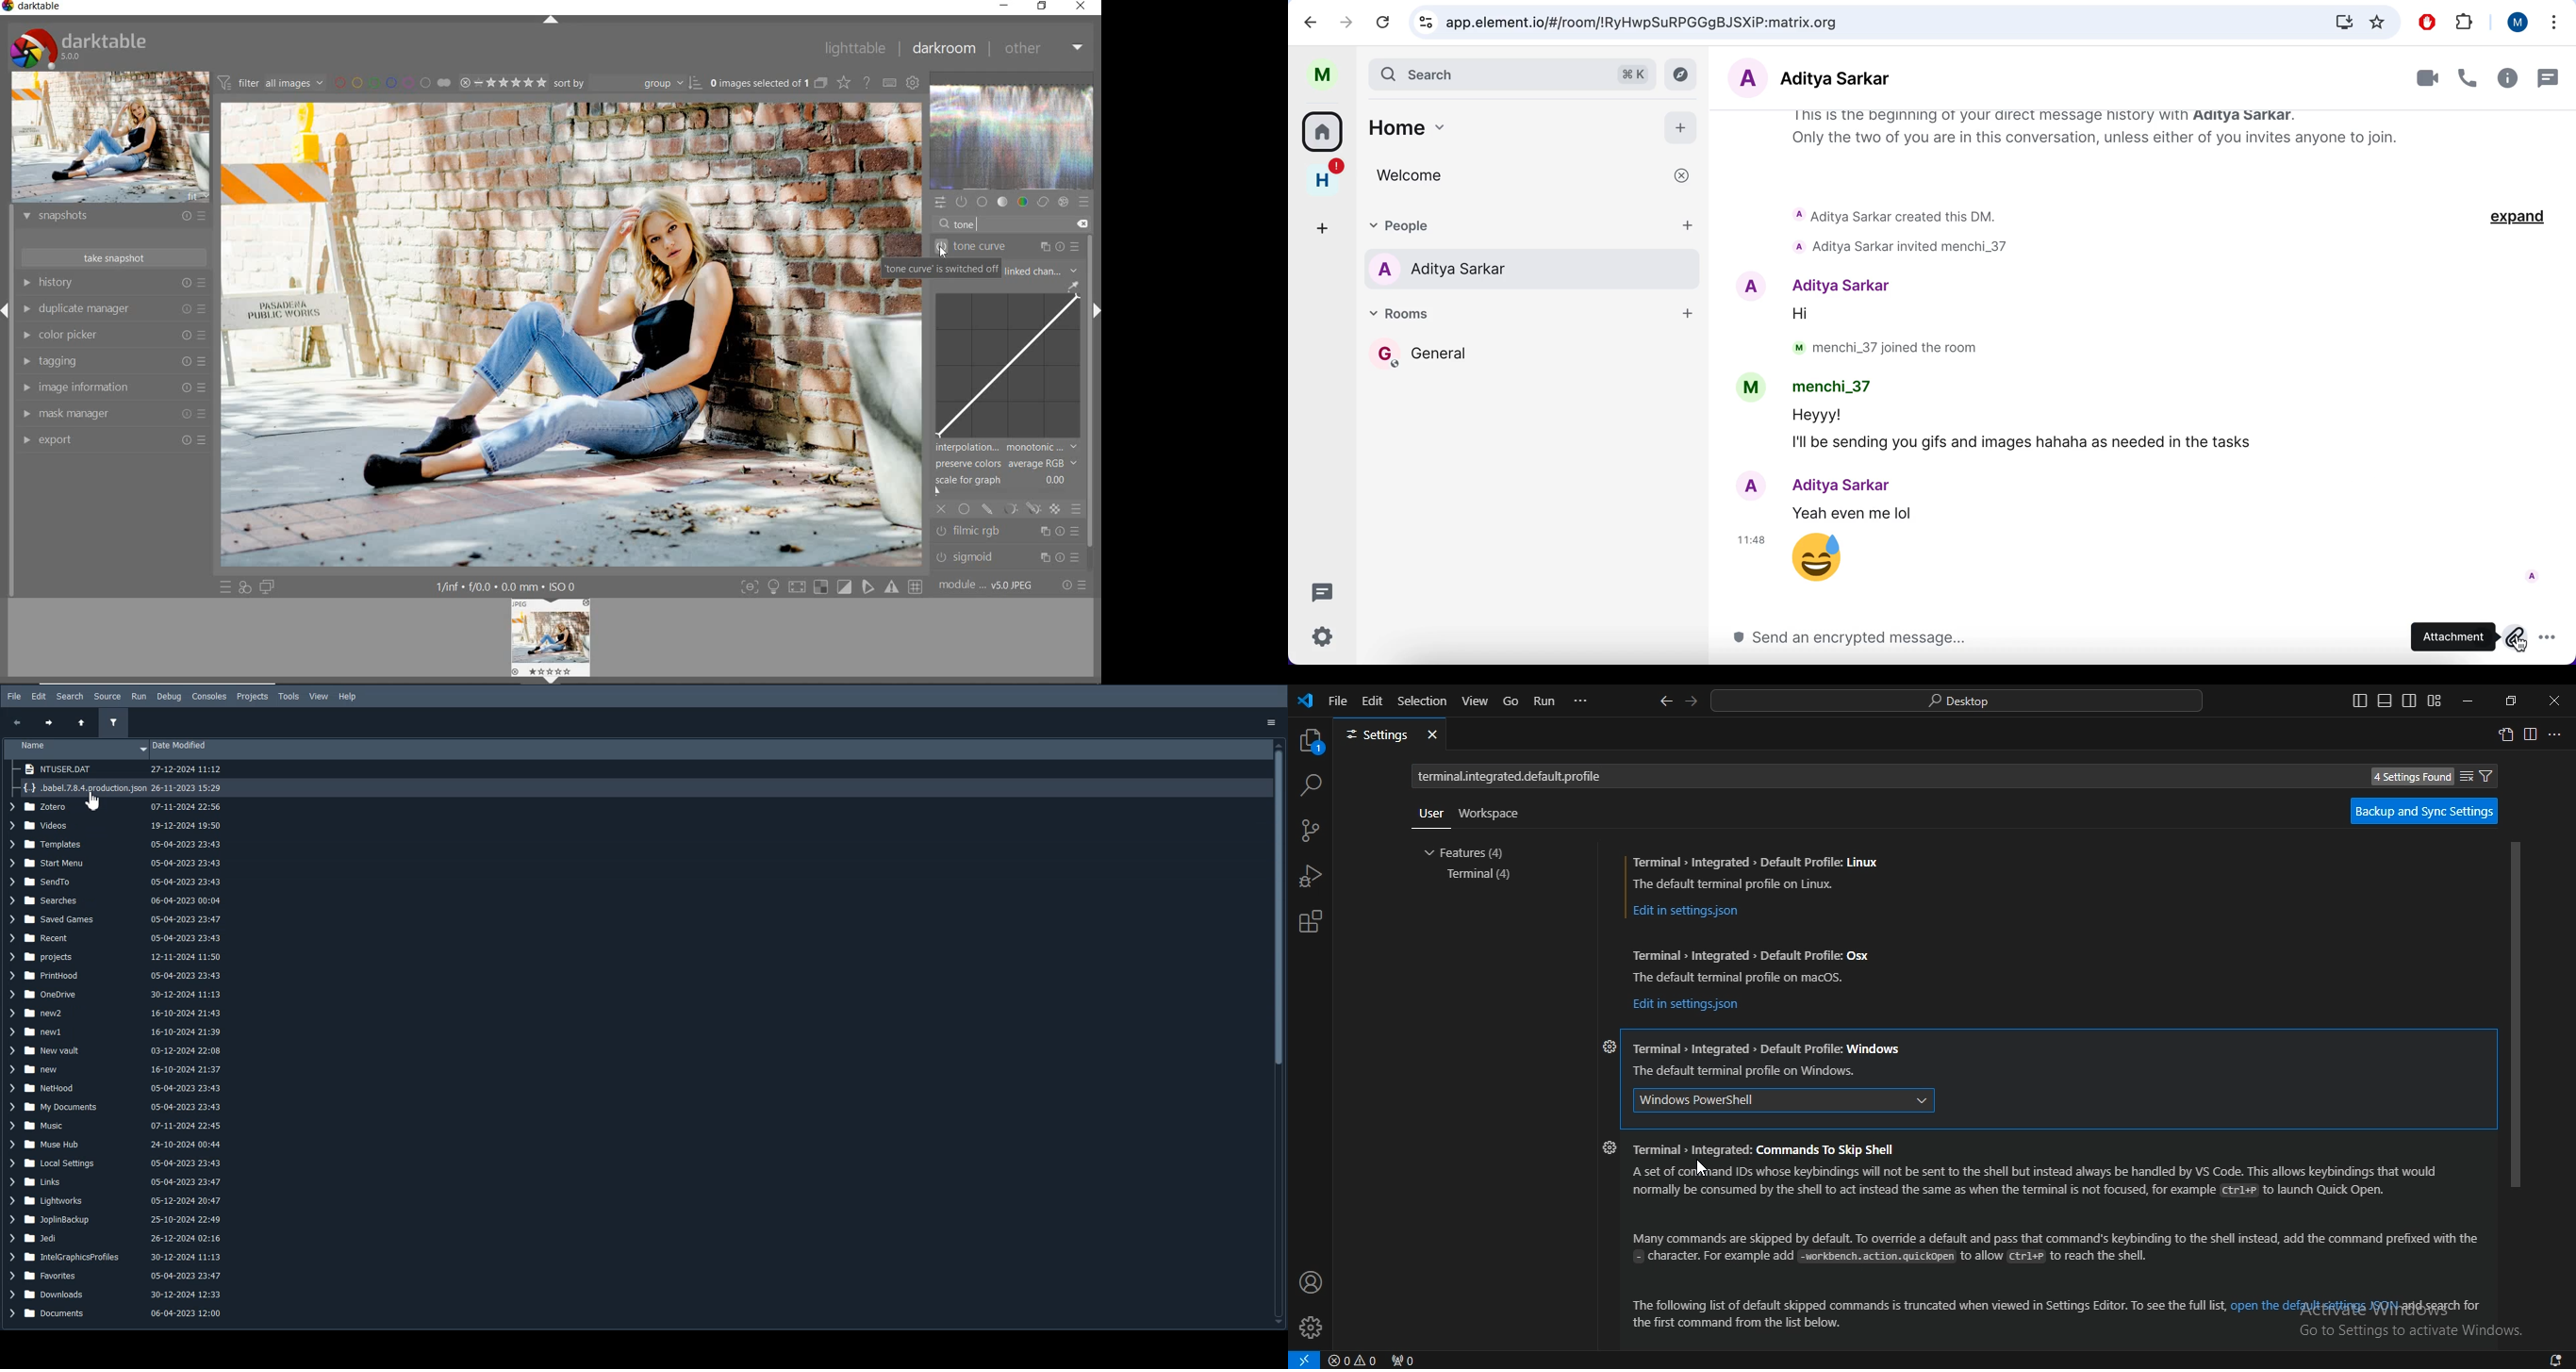  Describe the element at coordinates (2345, 19) in the screenshot. I see `install Matrix` at that location.